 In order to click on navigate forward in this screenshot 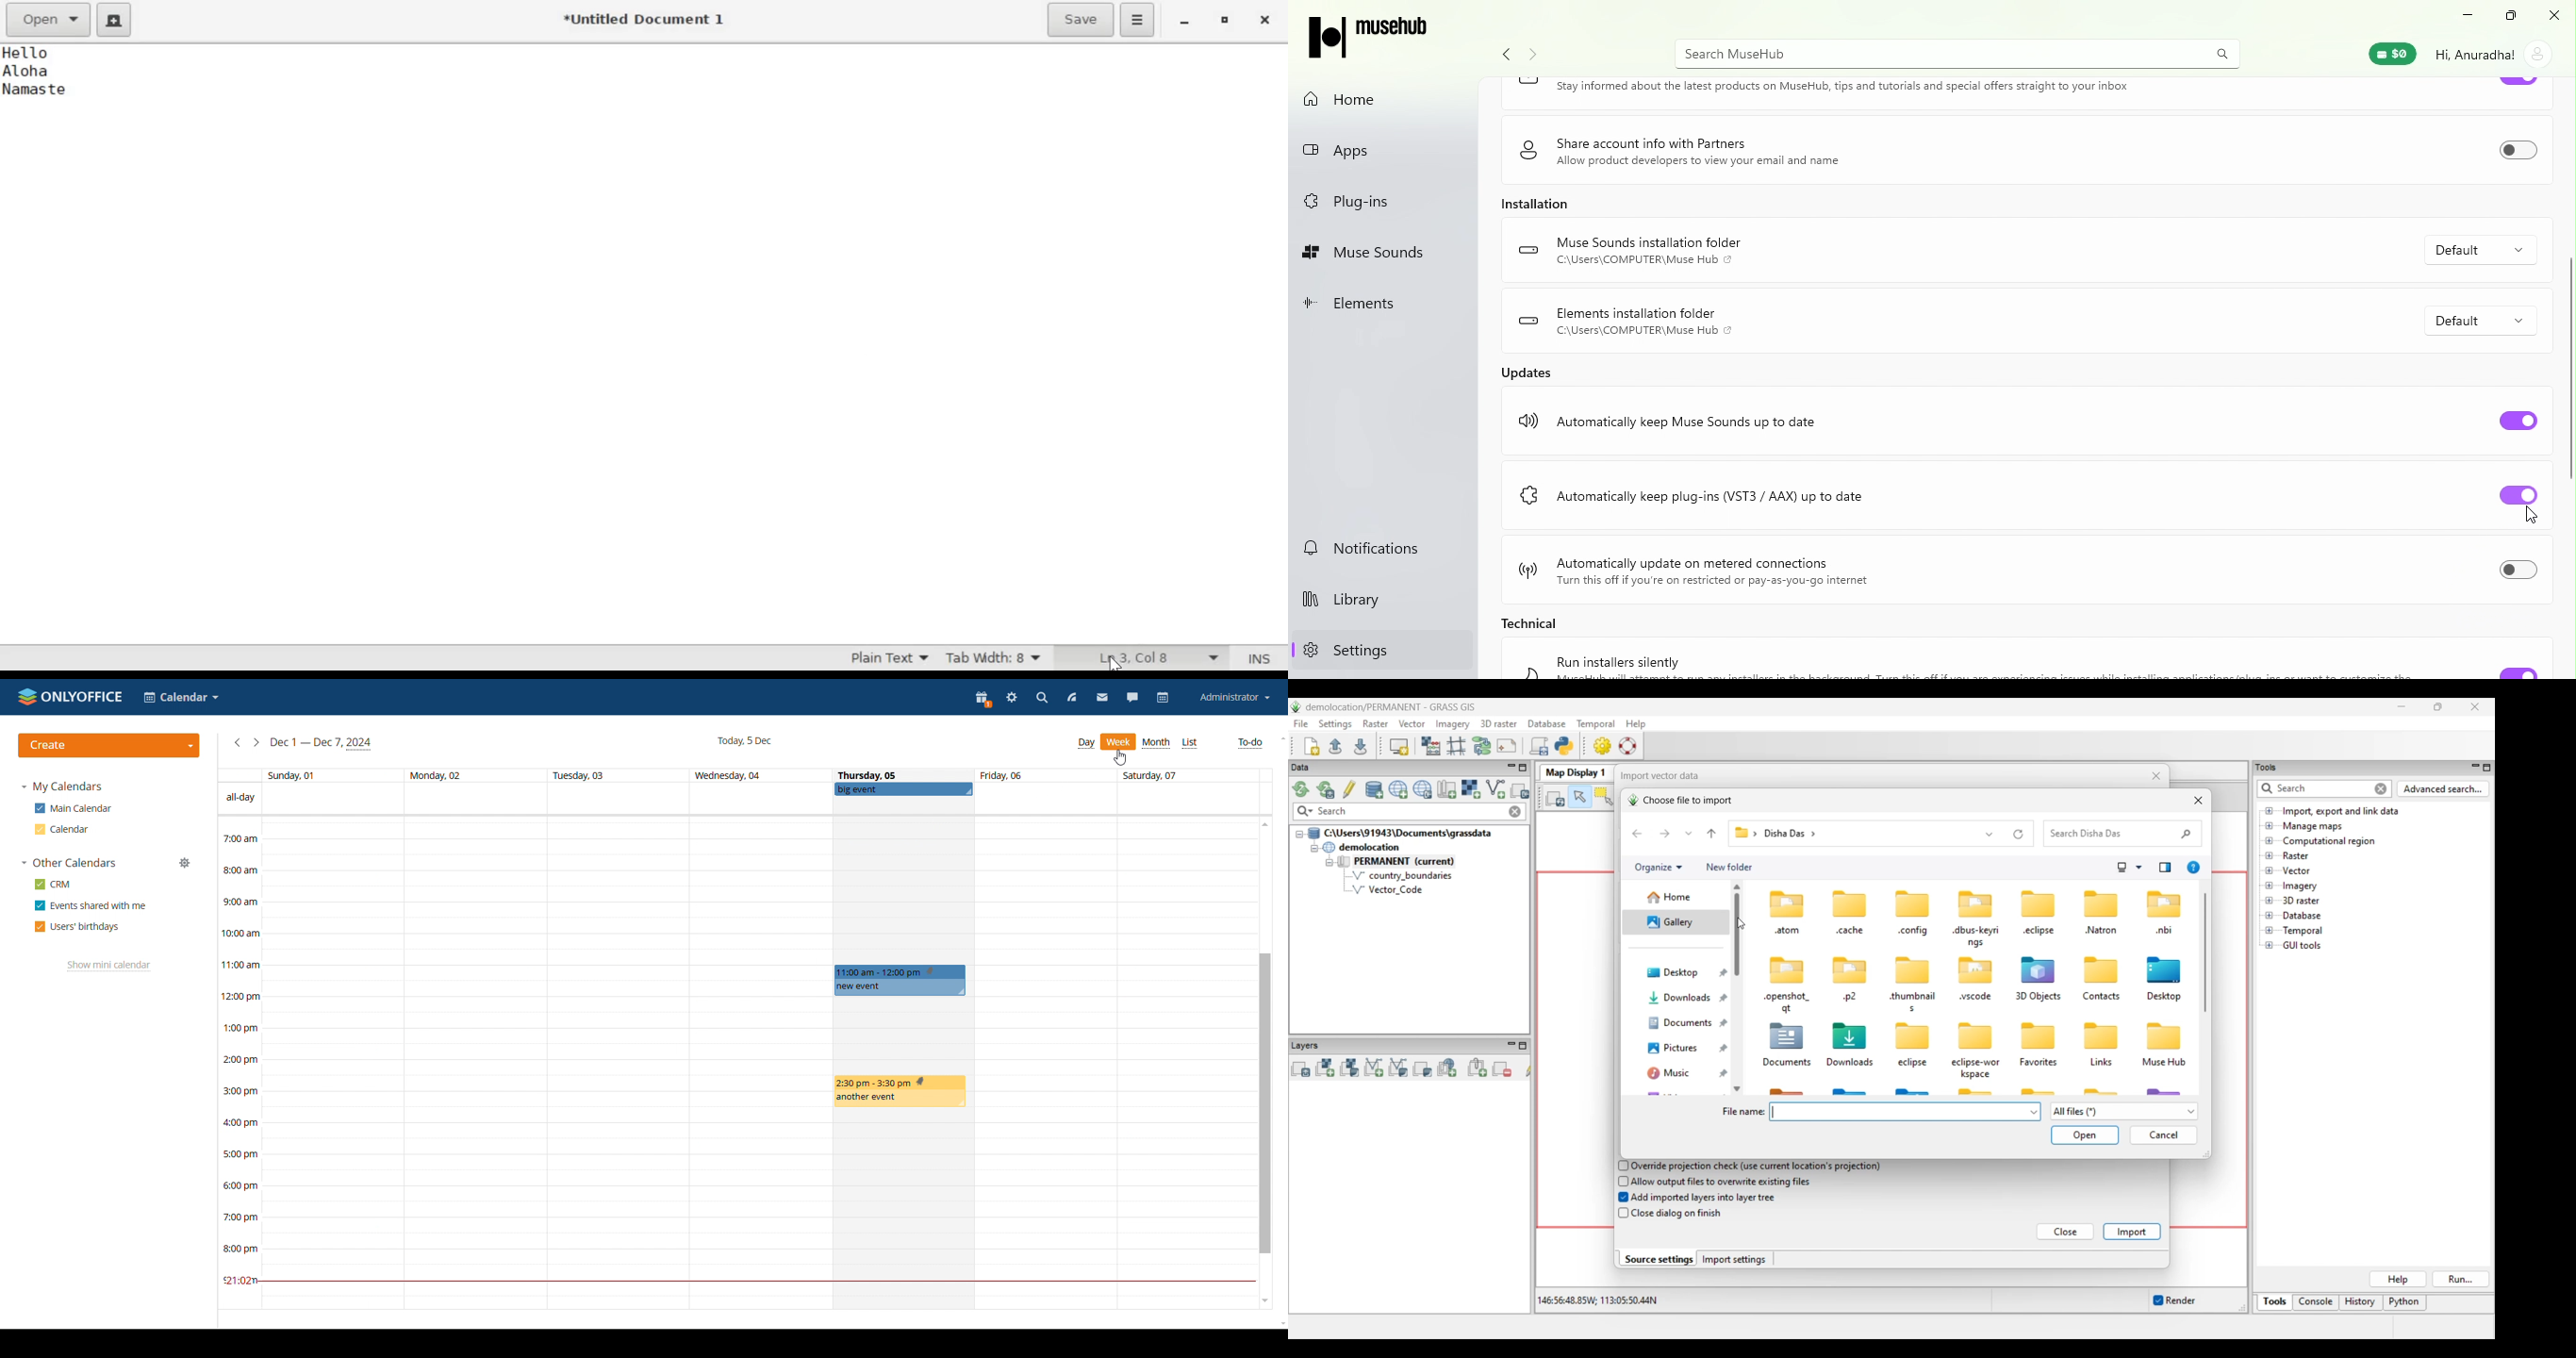, I will do `click(1532, 56)`.